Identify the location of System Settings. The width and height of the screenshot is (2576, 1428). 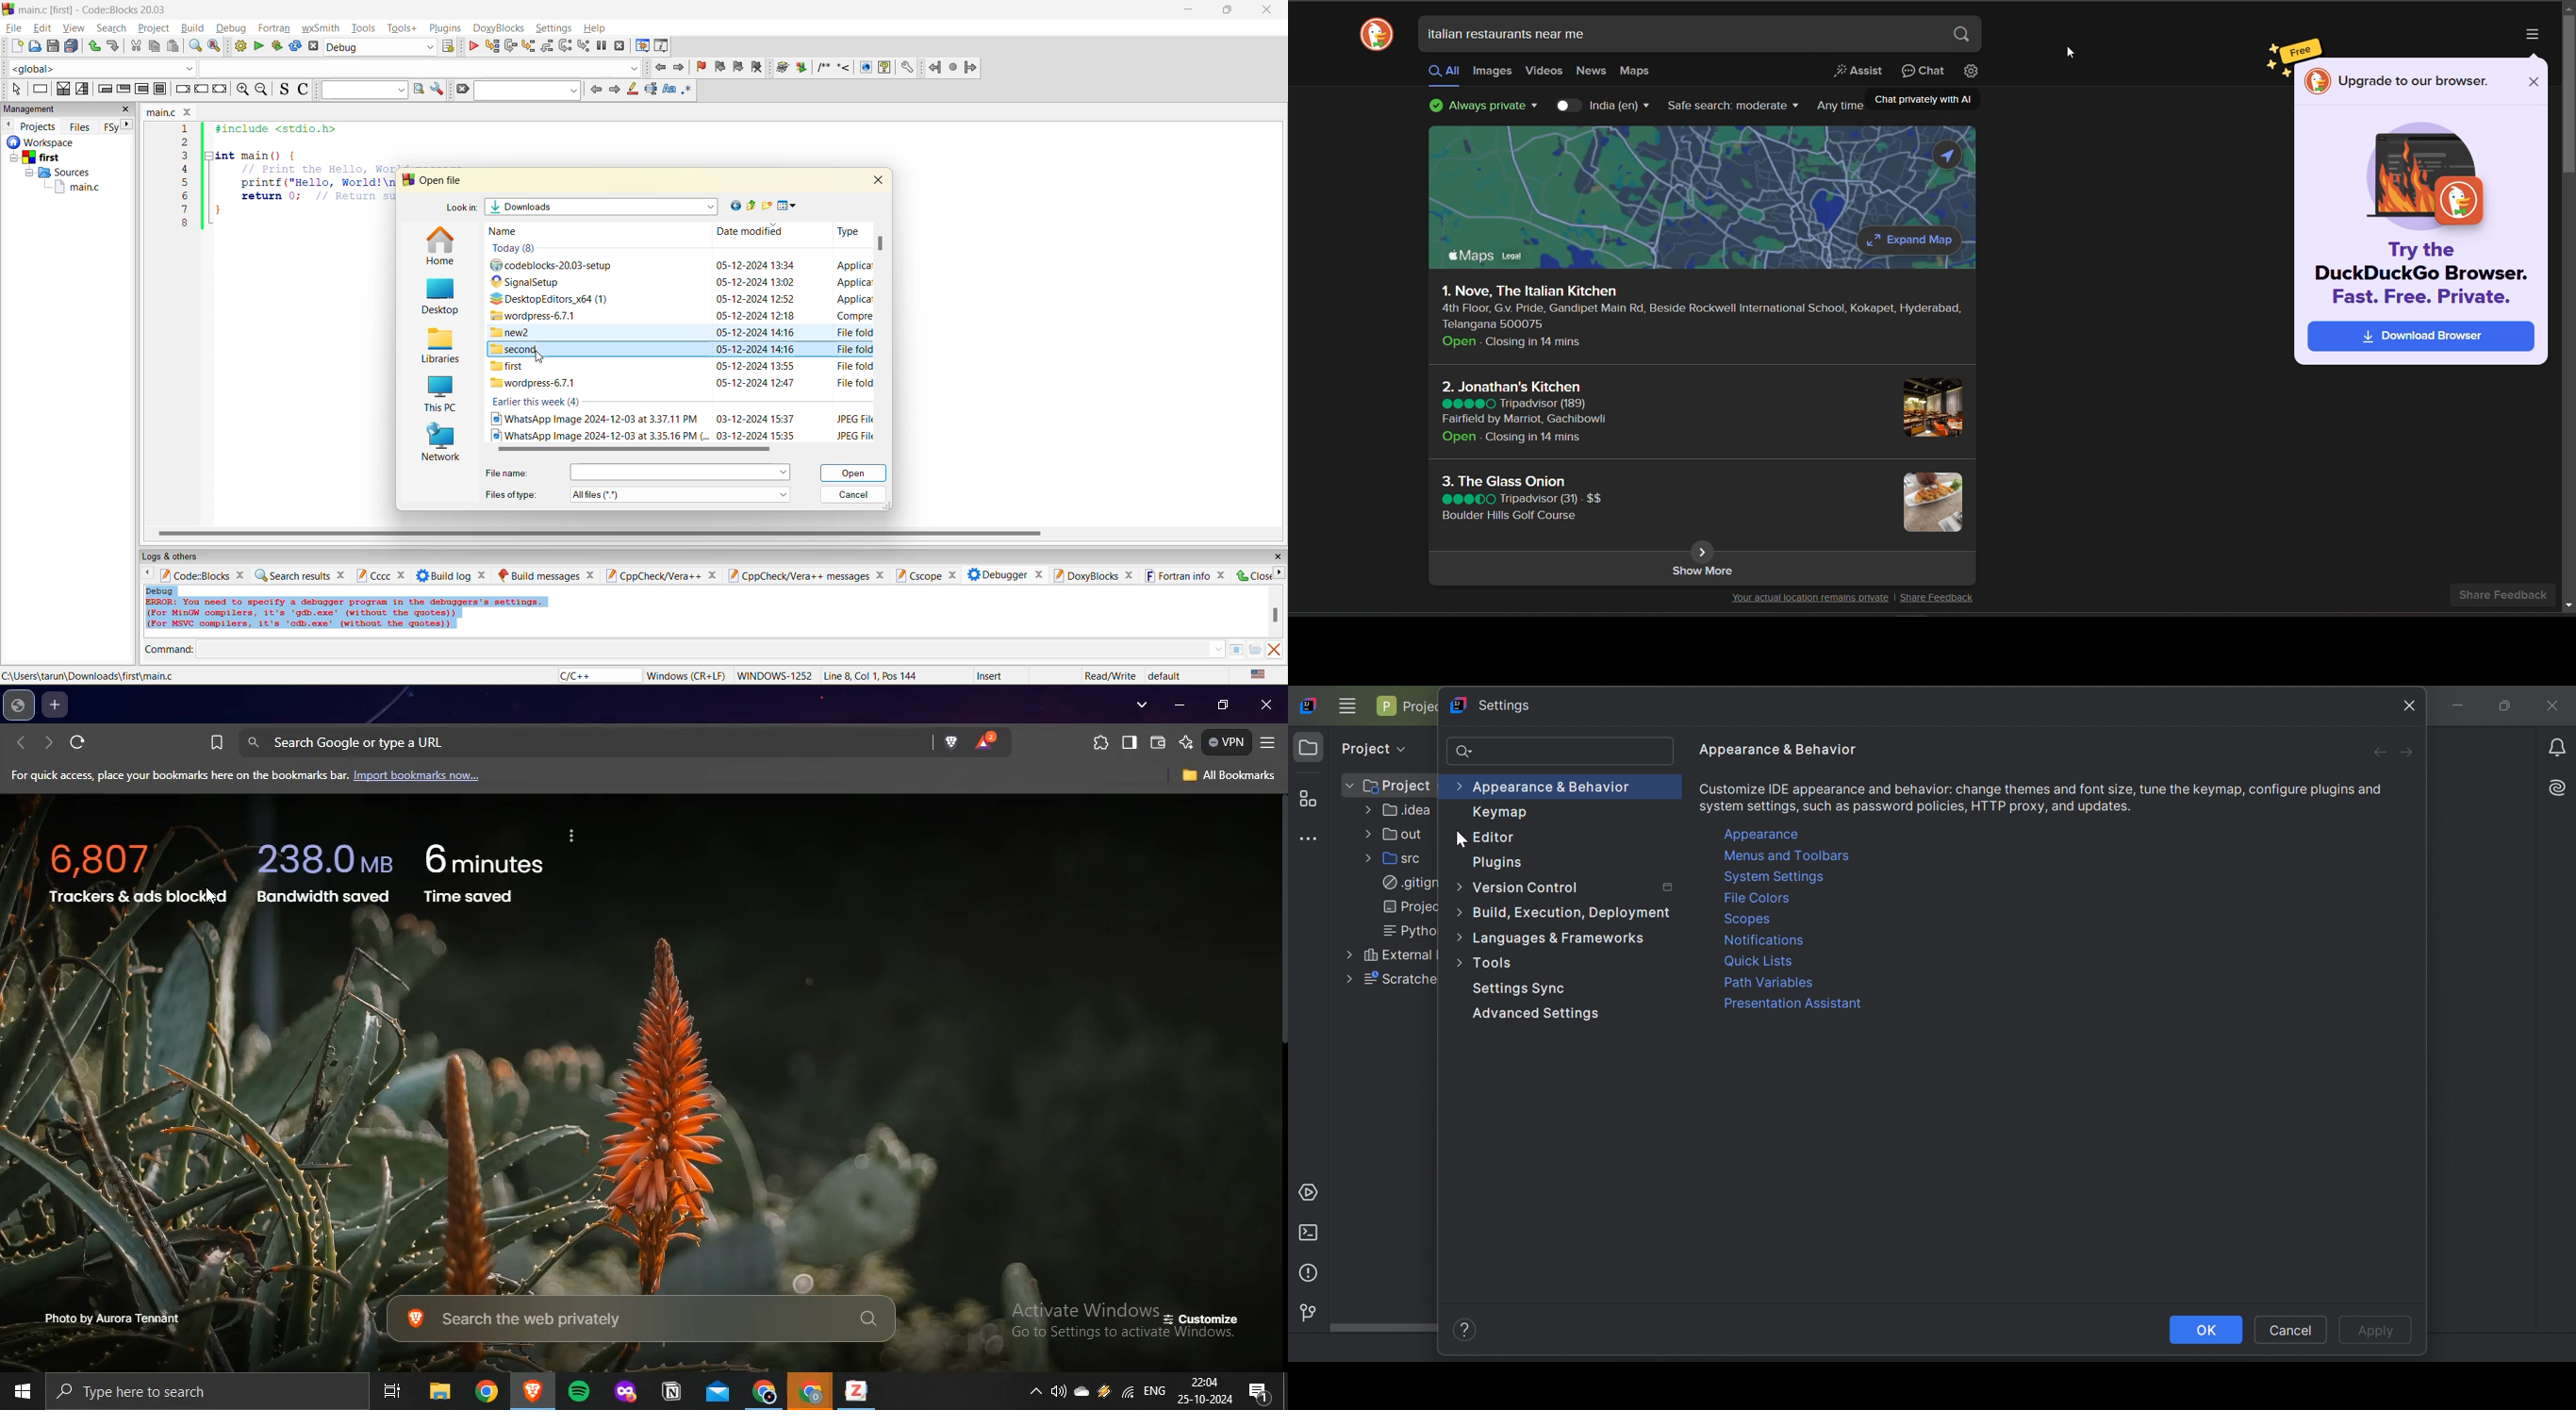
(1777, 878).